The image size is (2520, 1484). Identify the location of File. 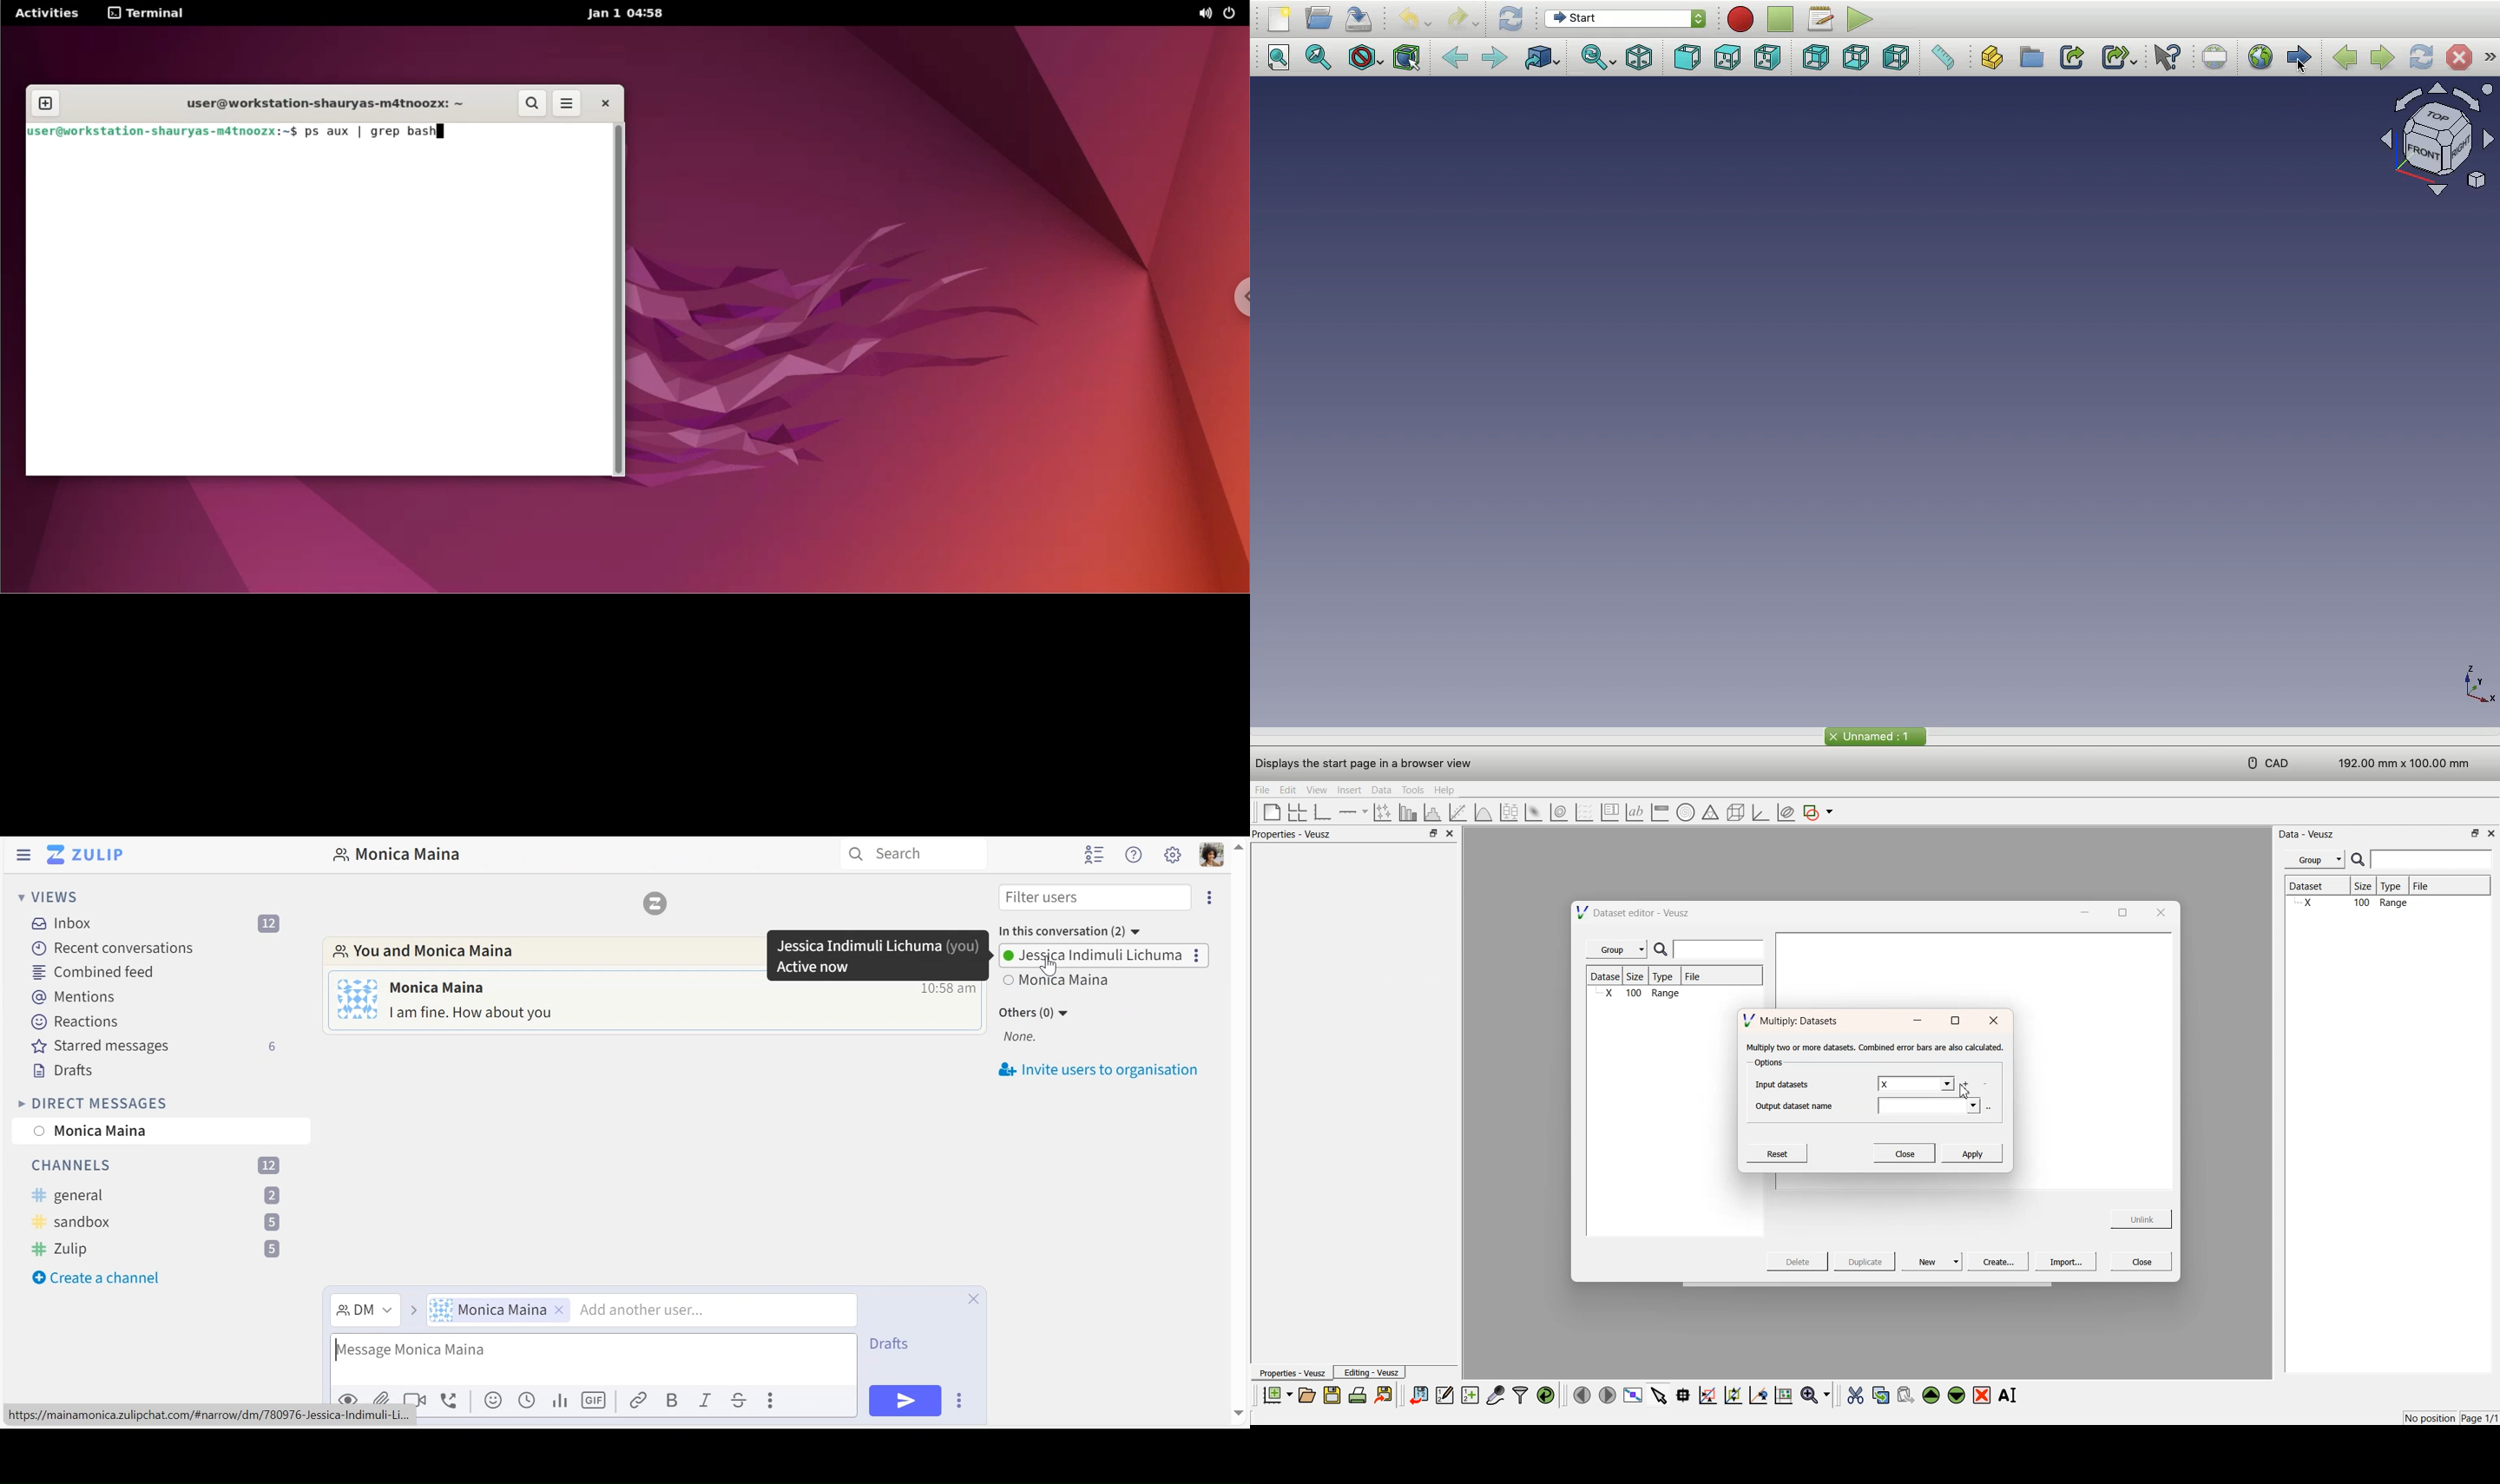
(1694, 978).